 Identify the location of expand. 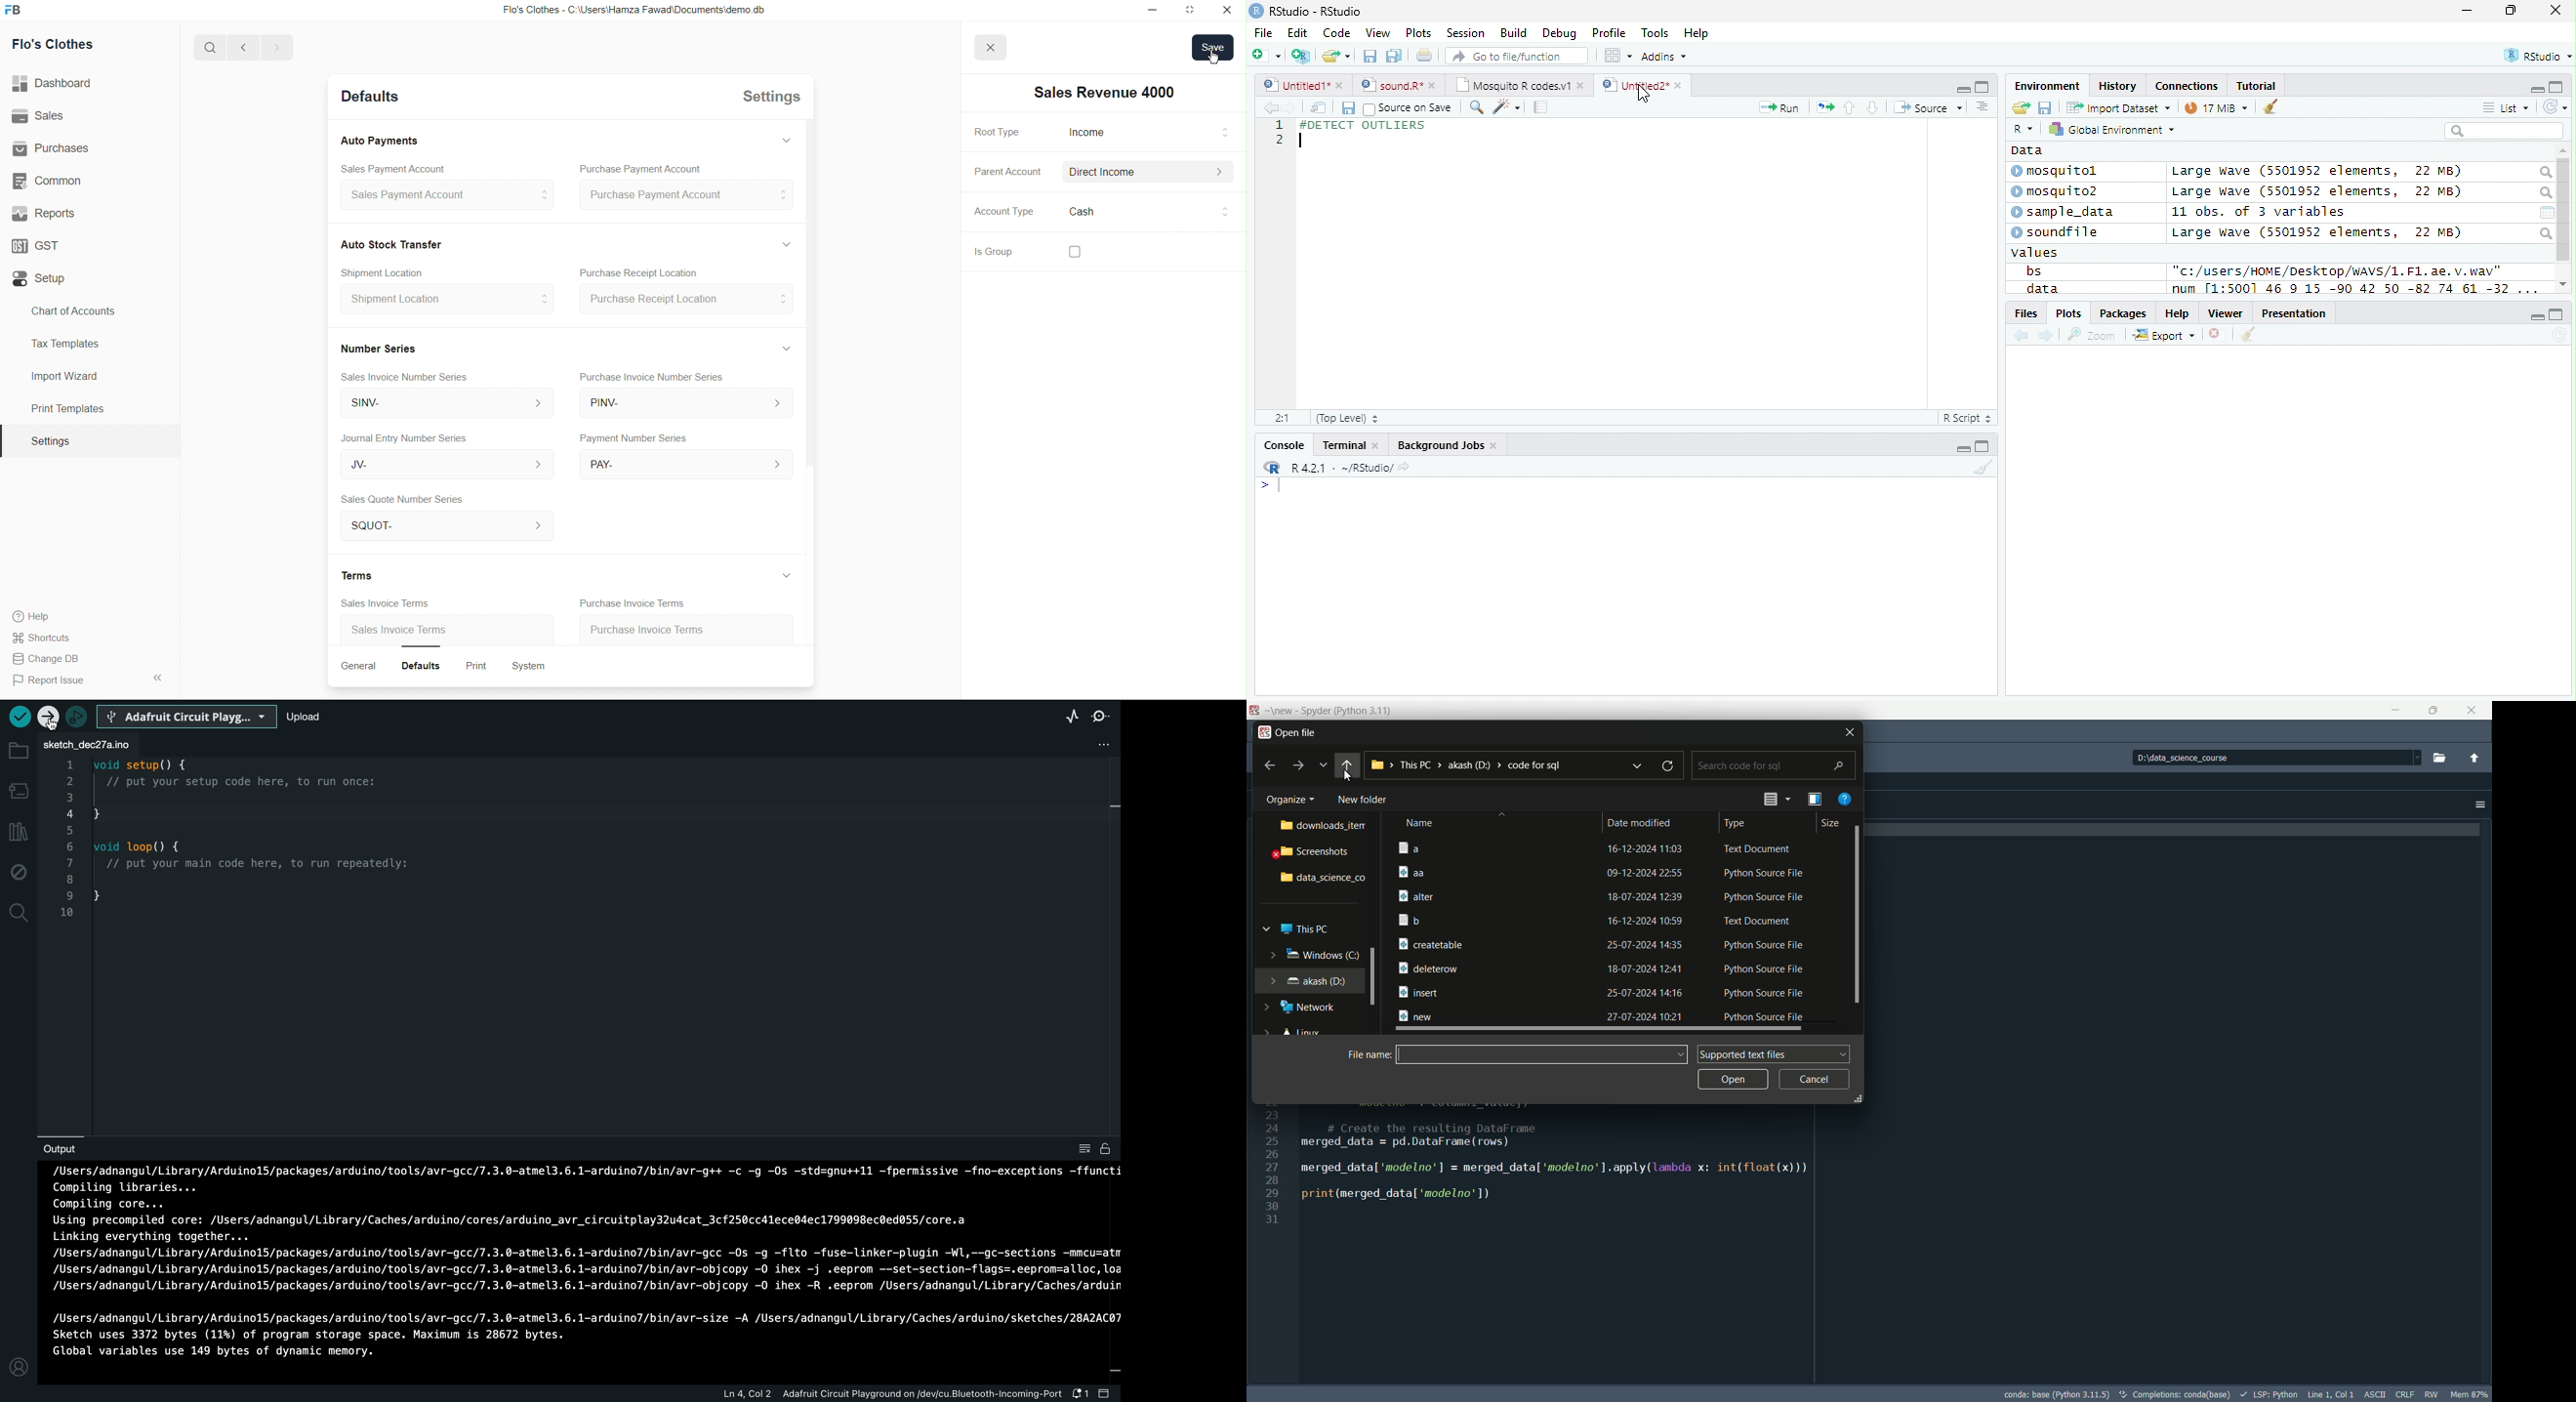
(1265, 929).